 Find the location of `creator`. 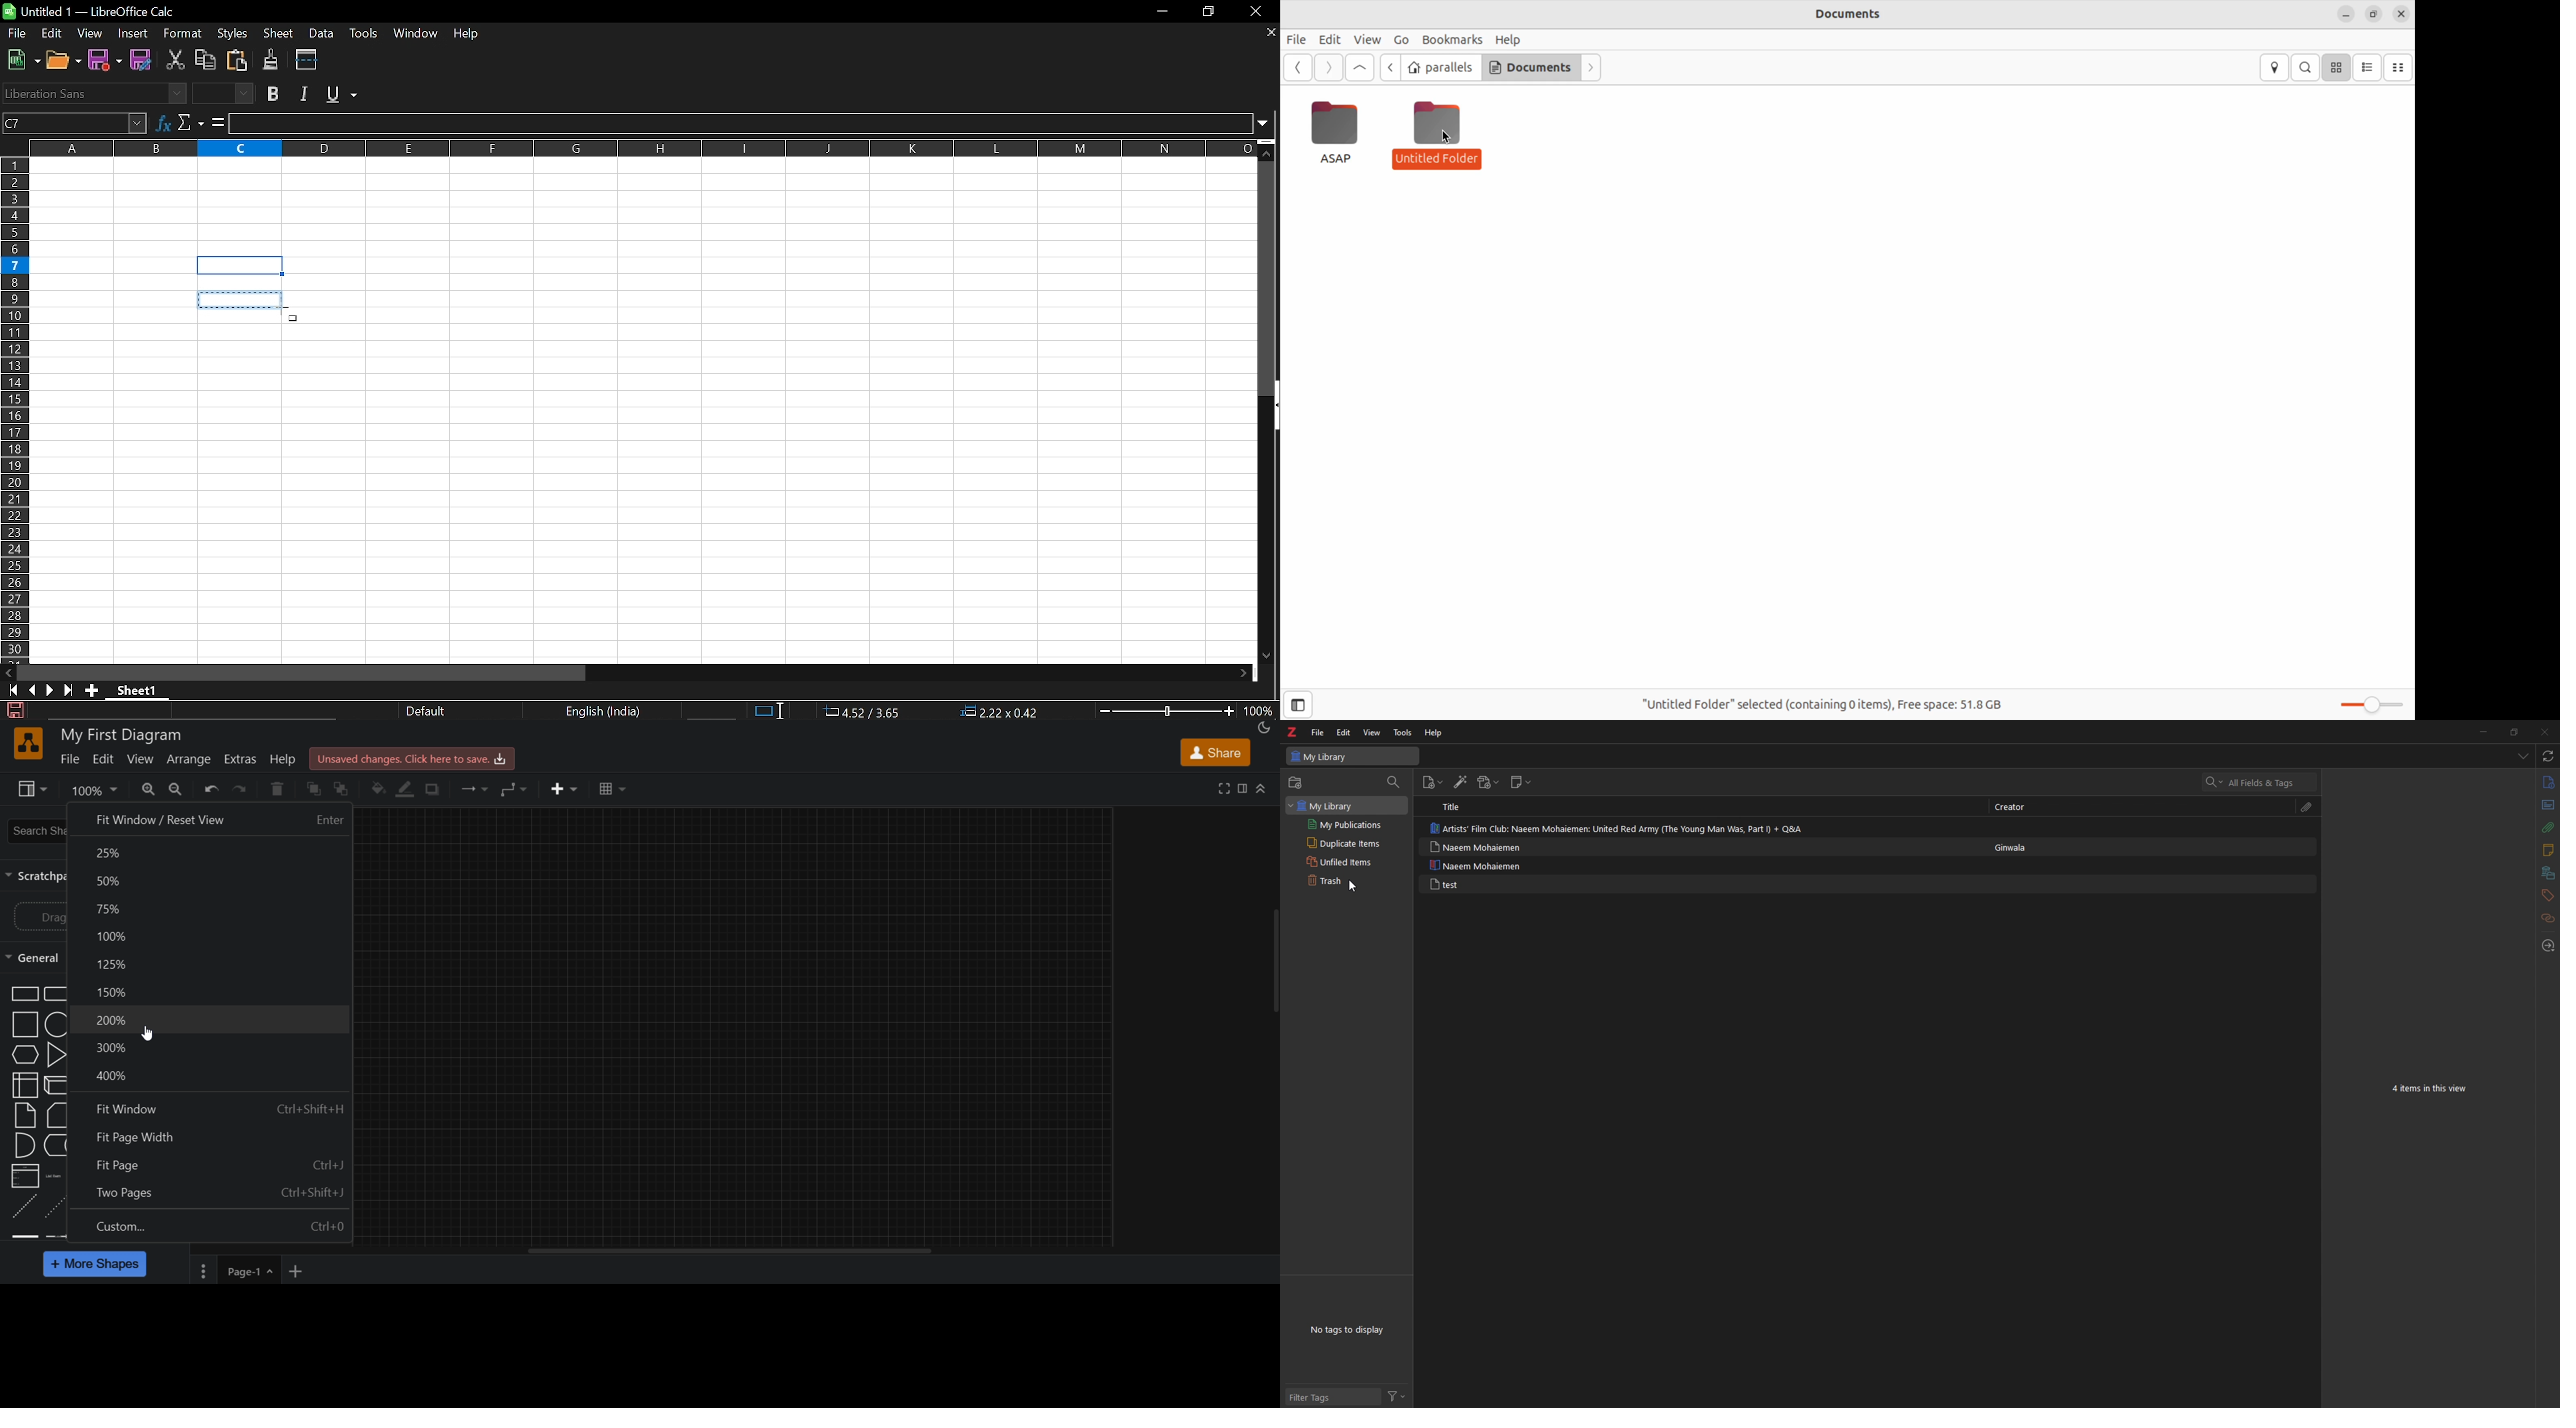

creator is located at coordinates (2015, 805).